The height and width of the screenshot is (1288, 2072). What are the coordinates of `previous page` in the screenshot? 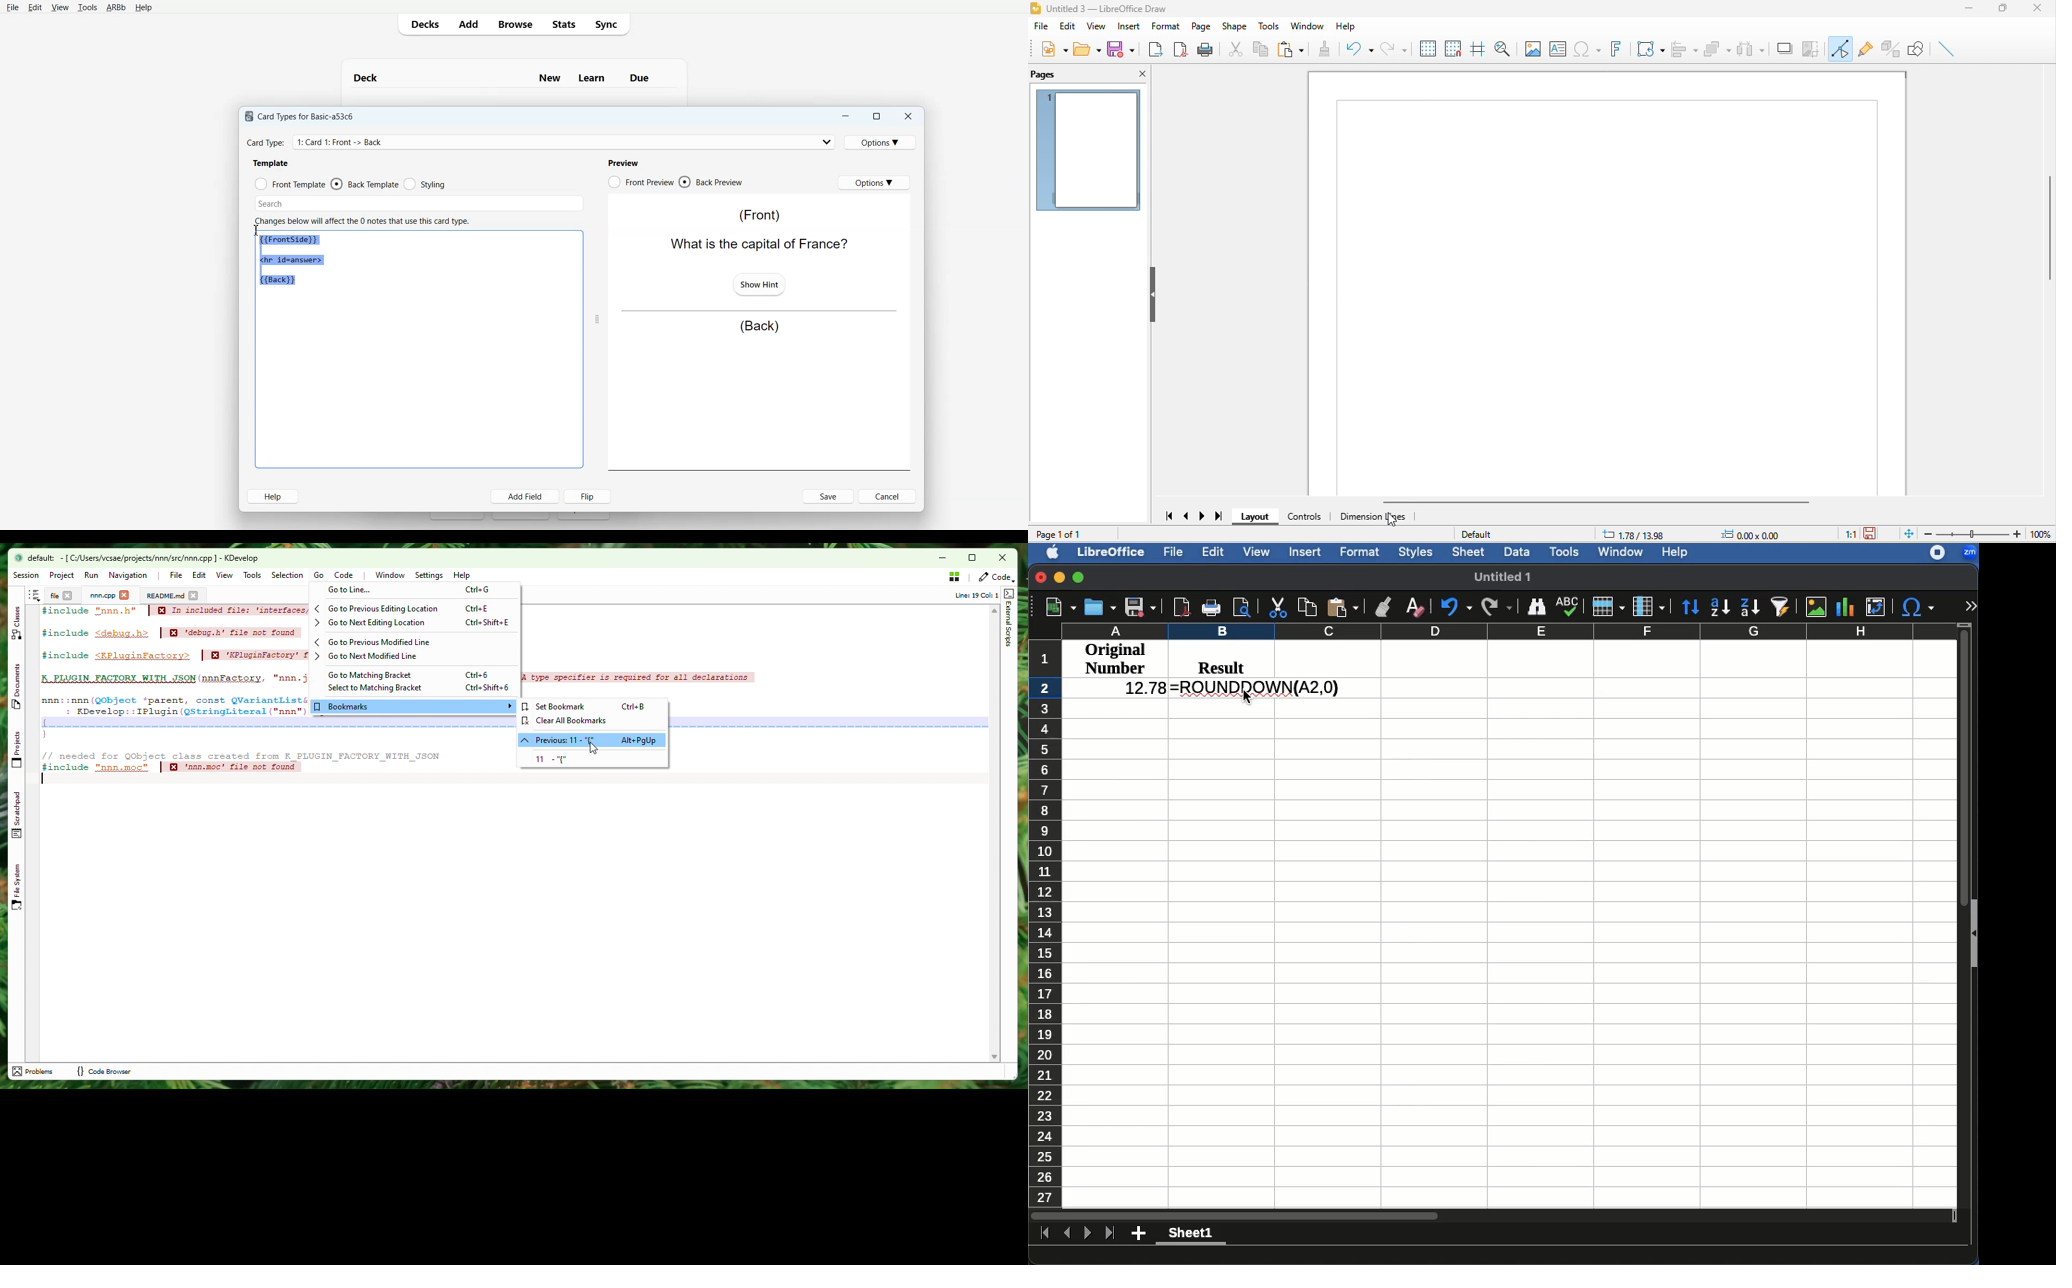 It's located at (1187, 518).